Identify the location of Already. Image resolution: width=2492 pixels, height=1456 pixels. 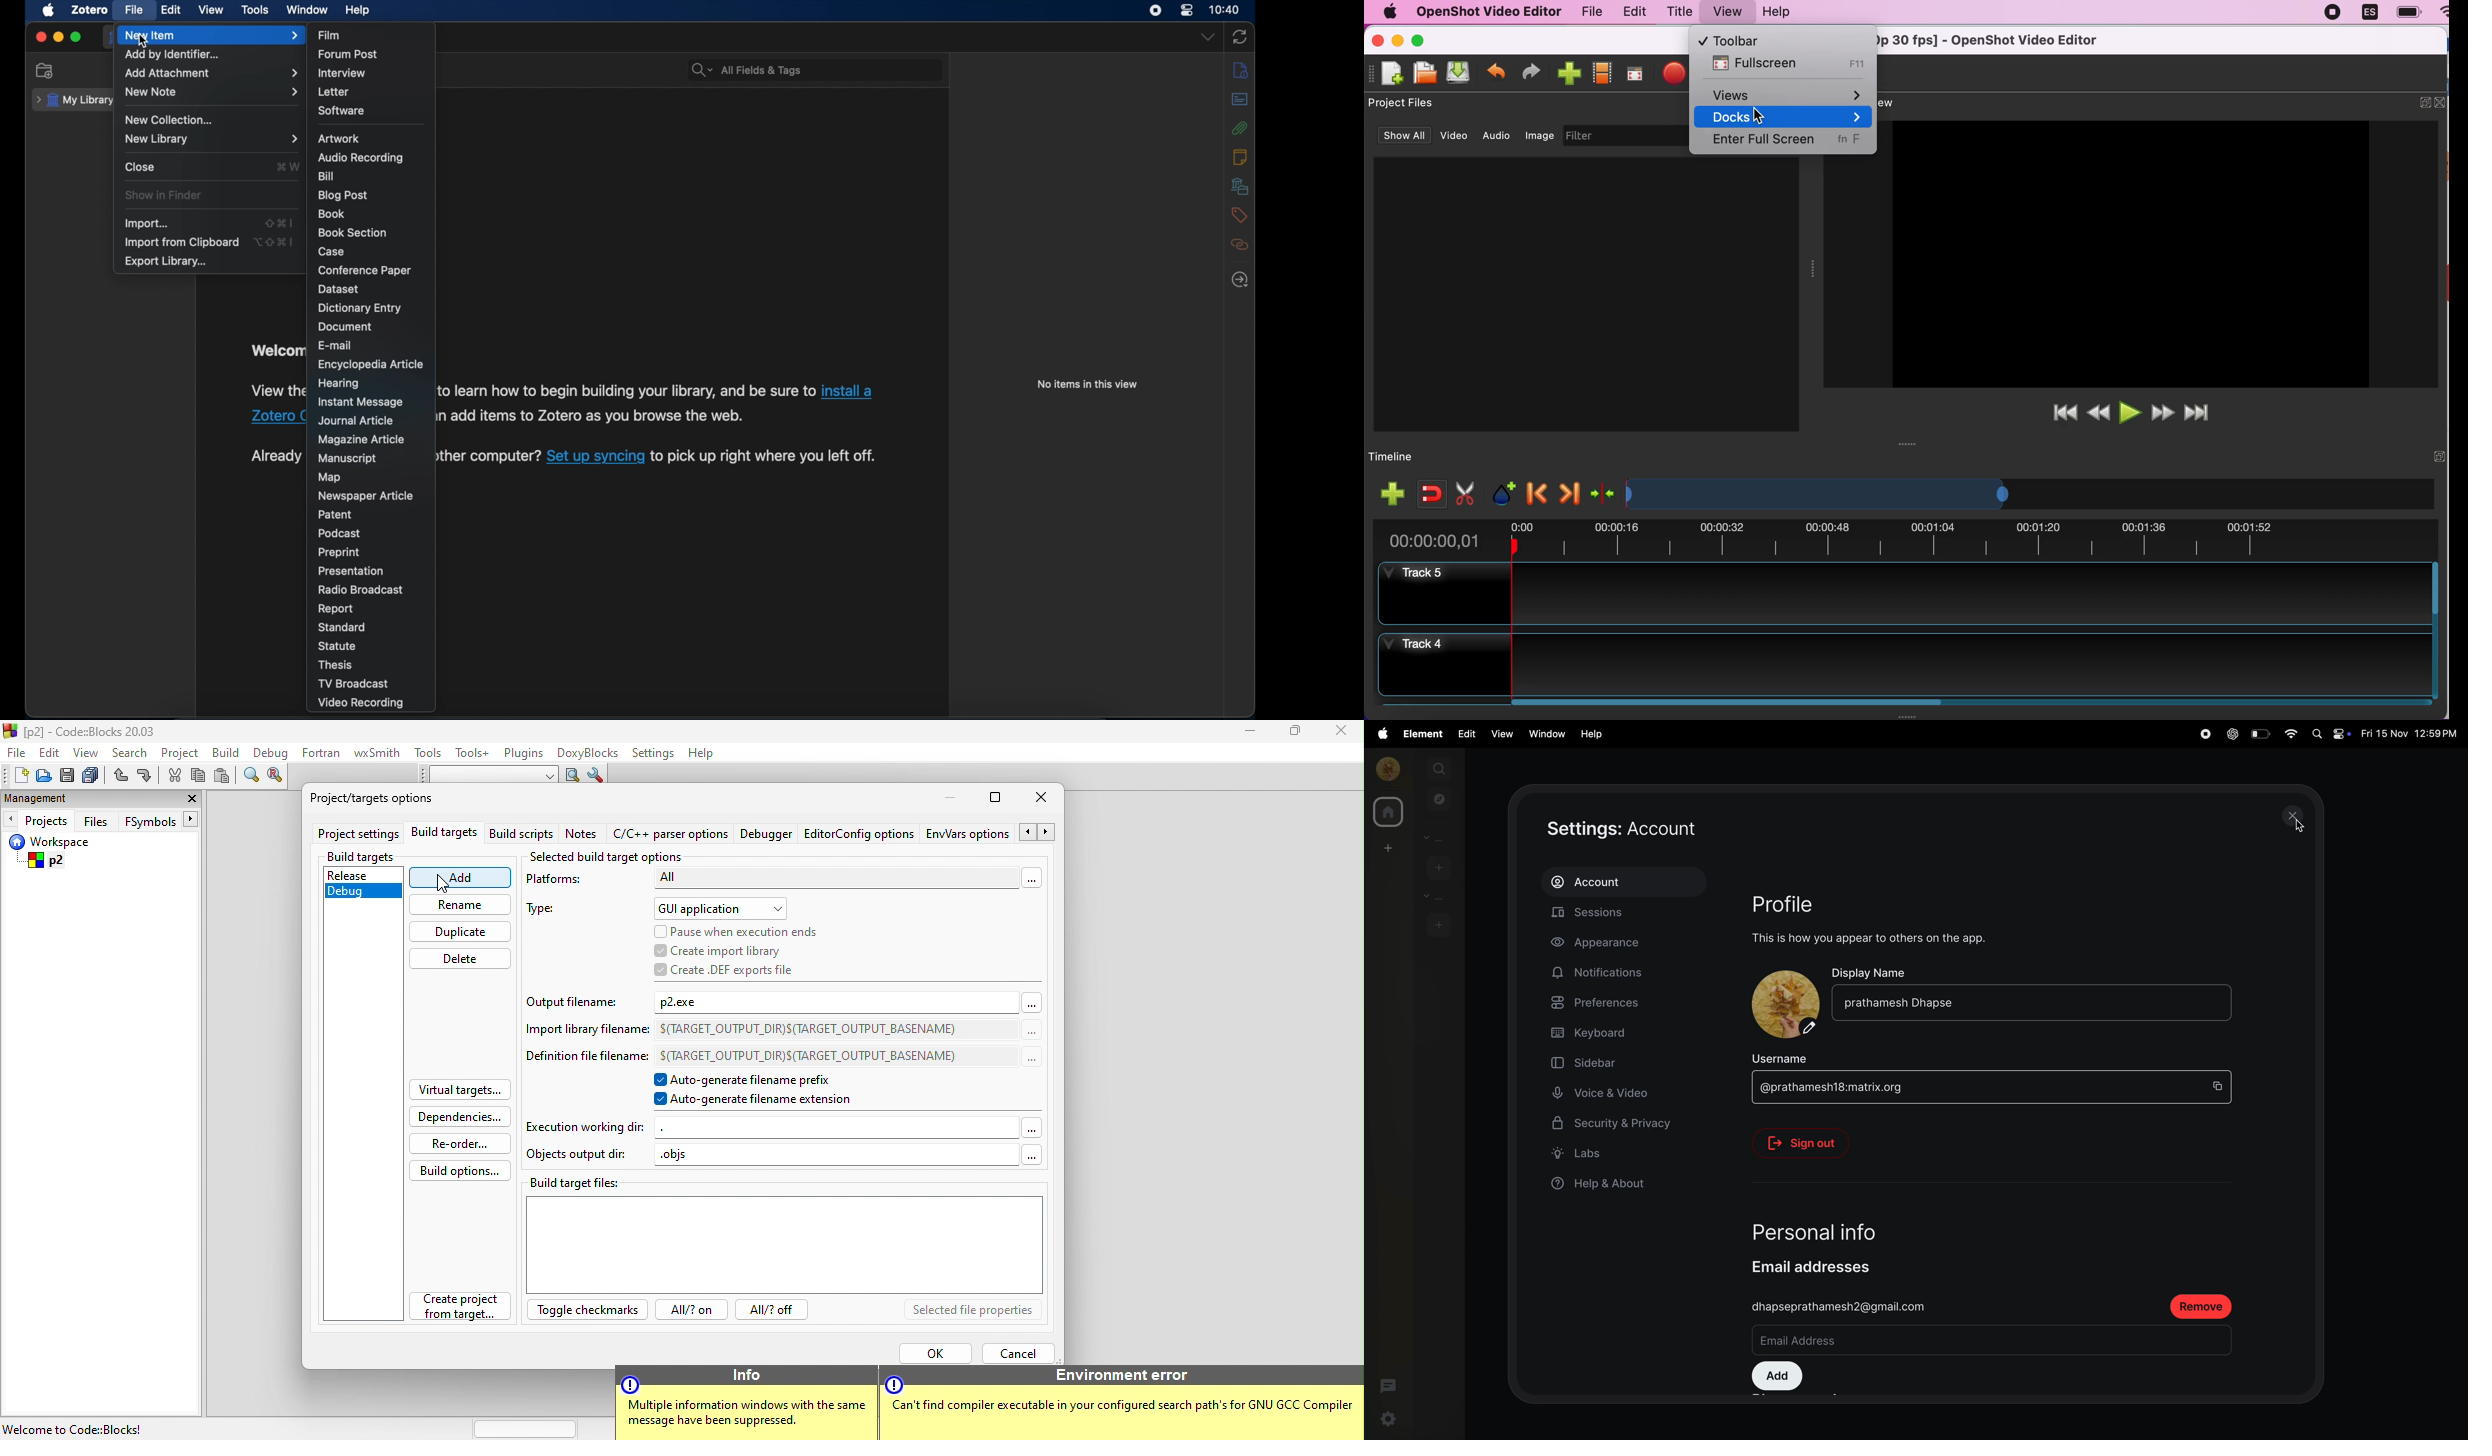
(271, 456).